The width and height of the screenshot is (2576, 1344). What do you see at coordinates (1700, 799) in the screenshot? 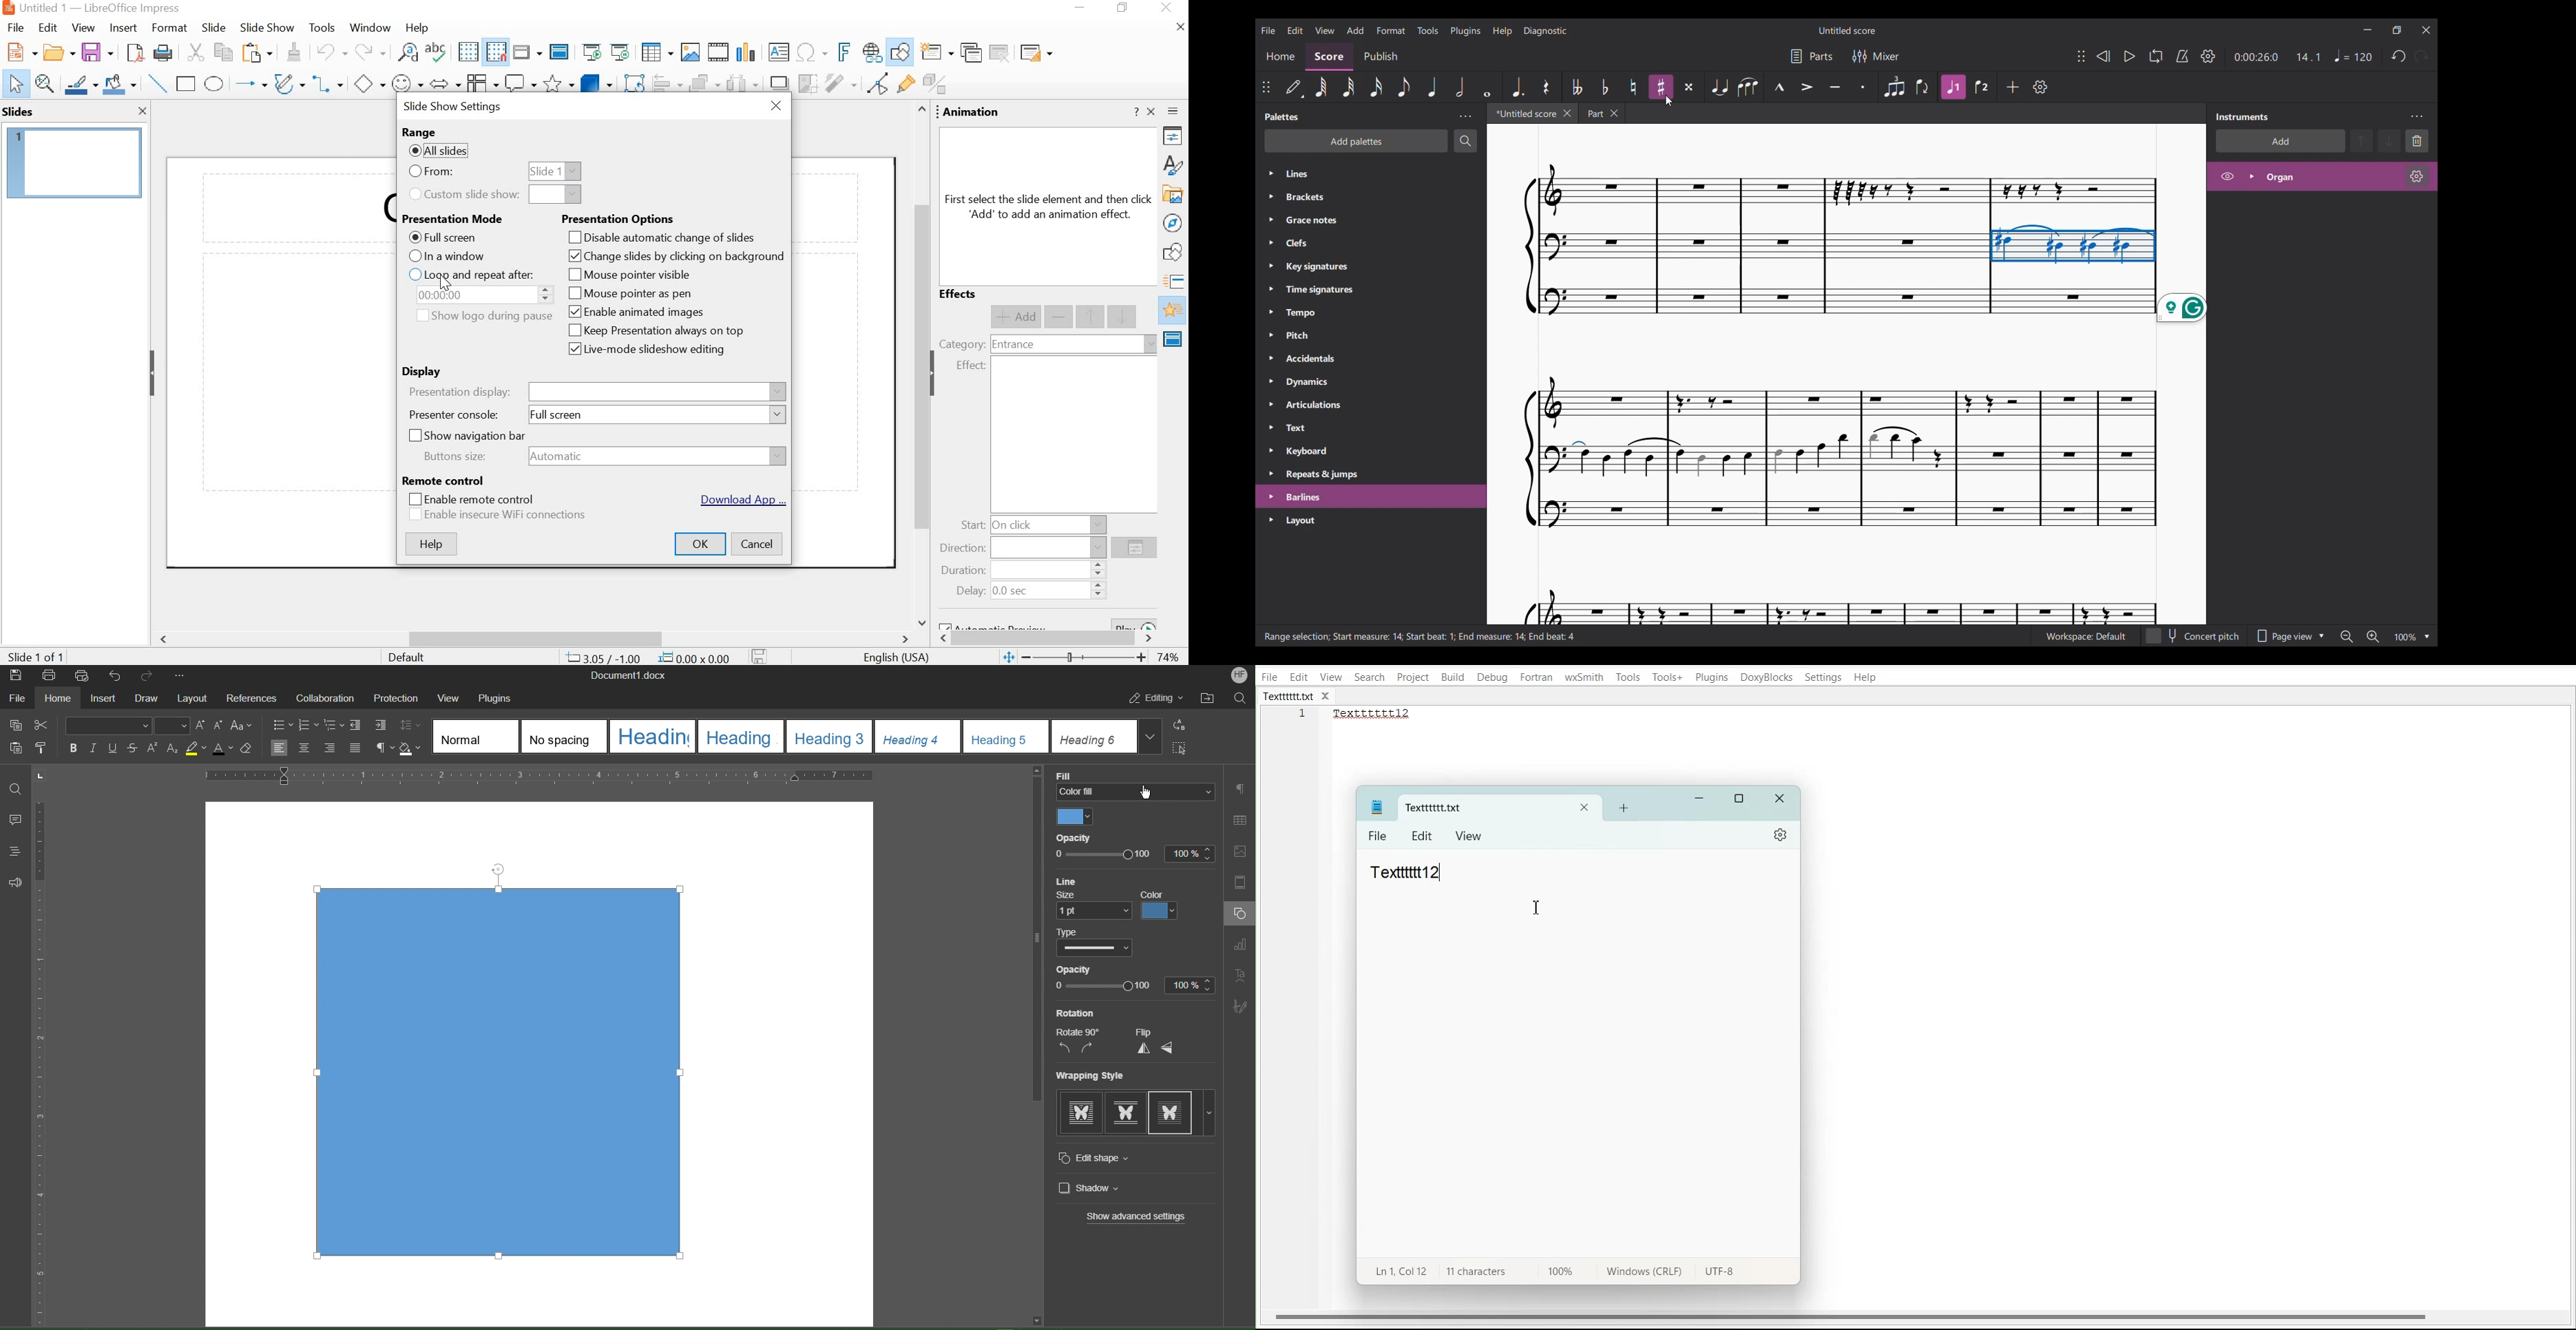
I see `Minimize` at bounding box center [1700, 799].